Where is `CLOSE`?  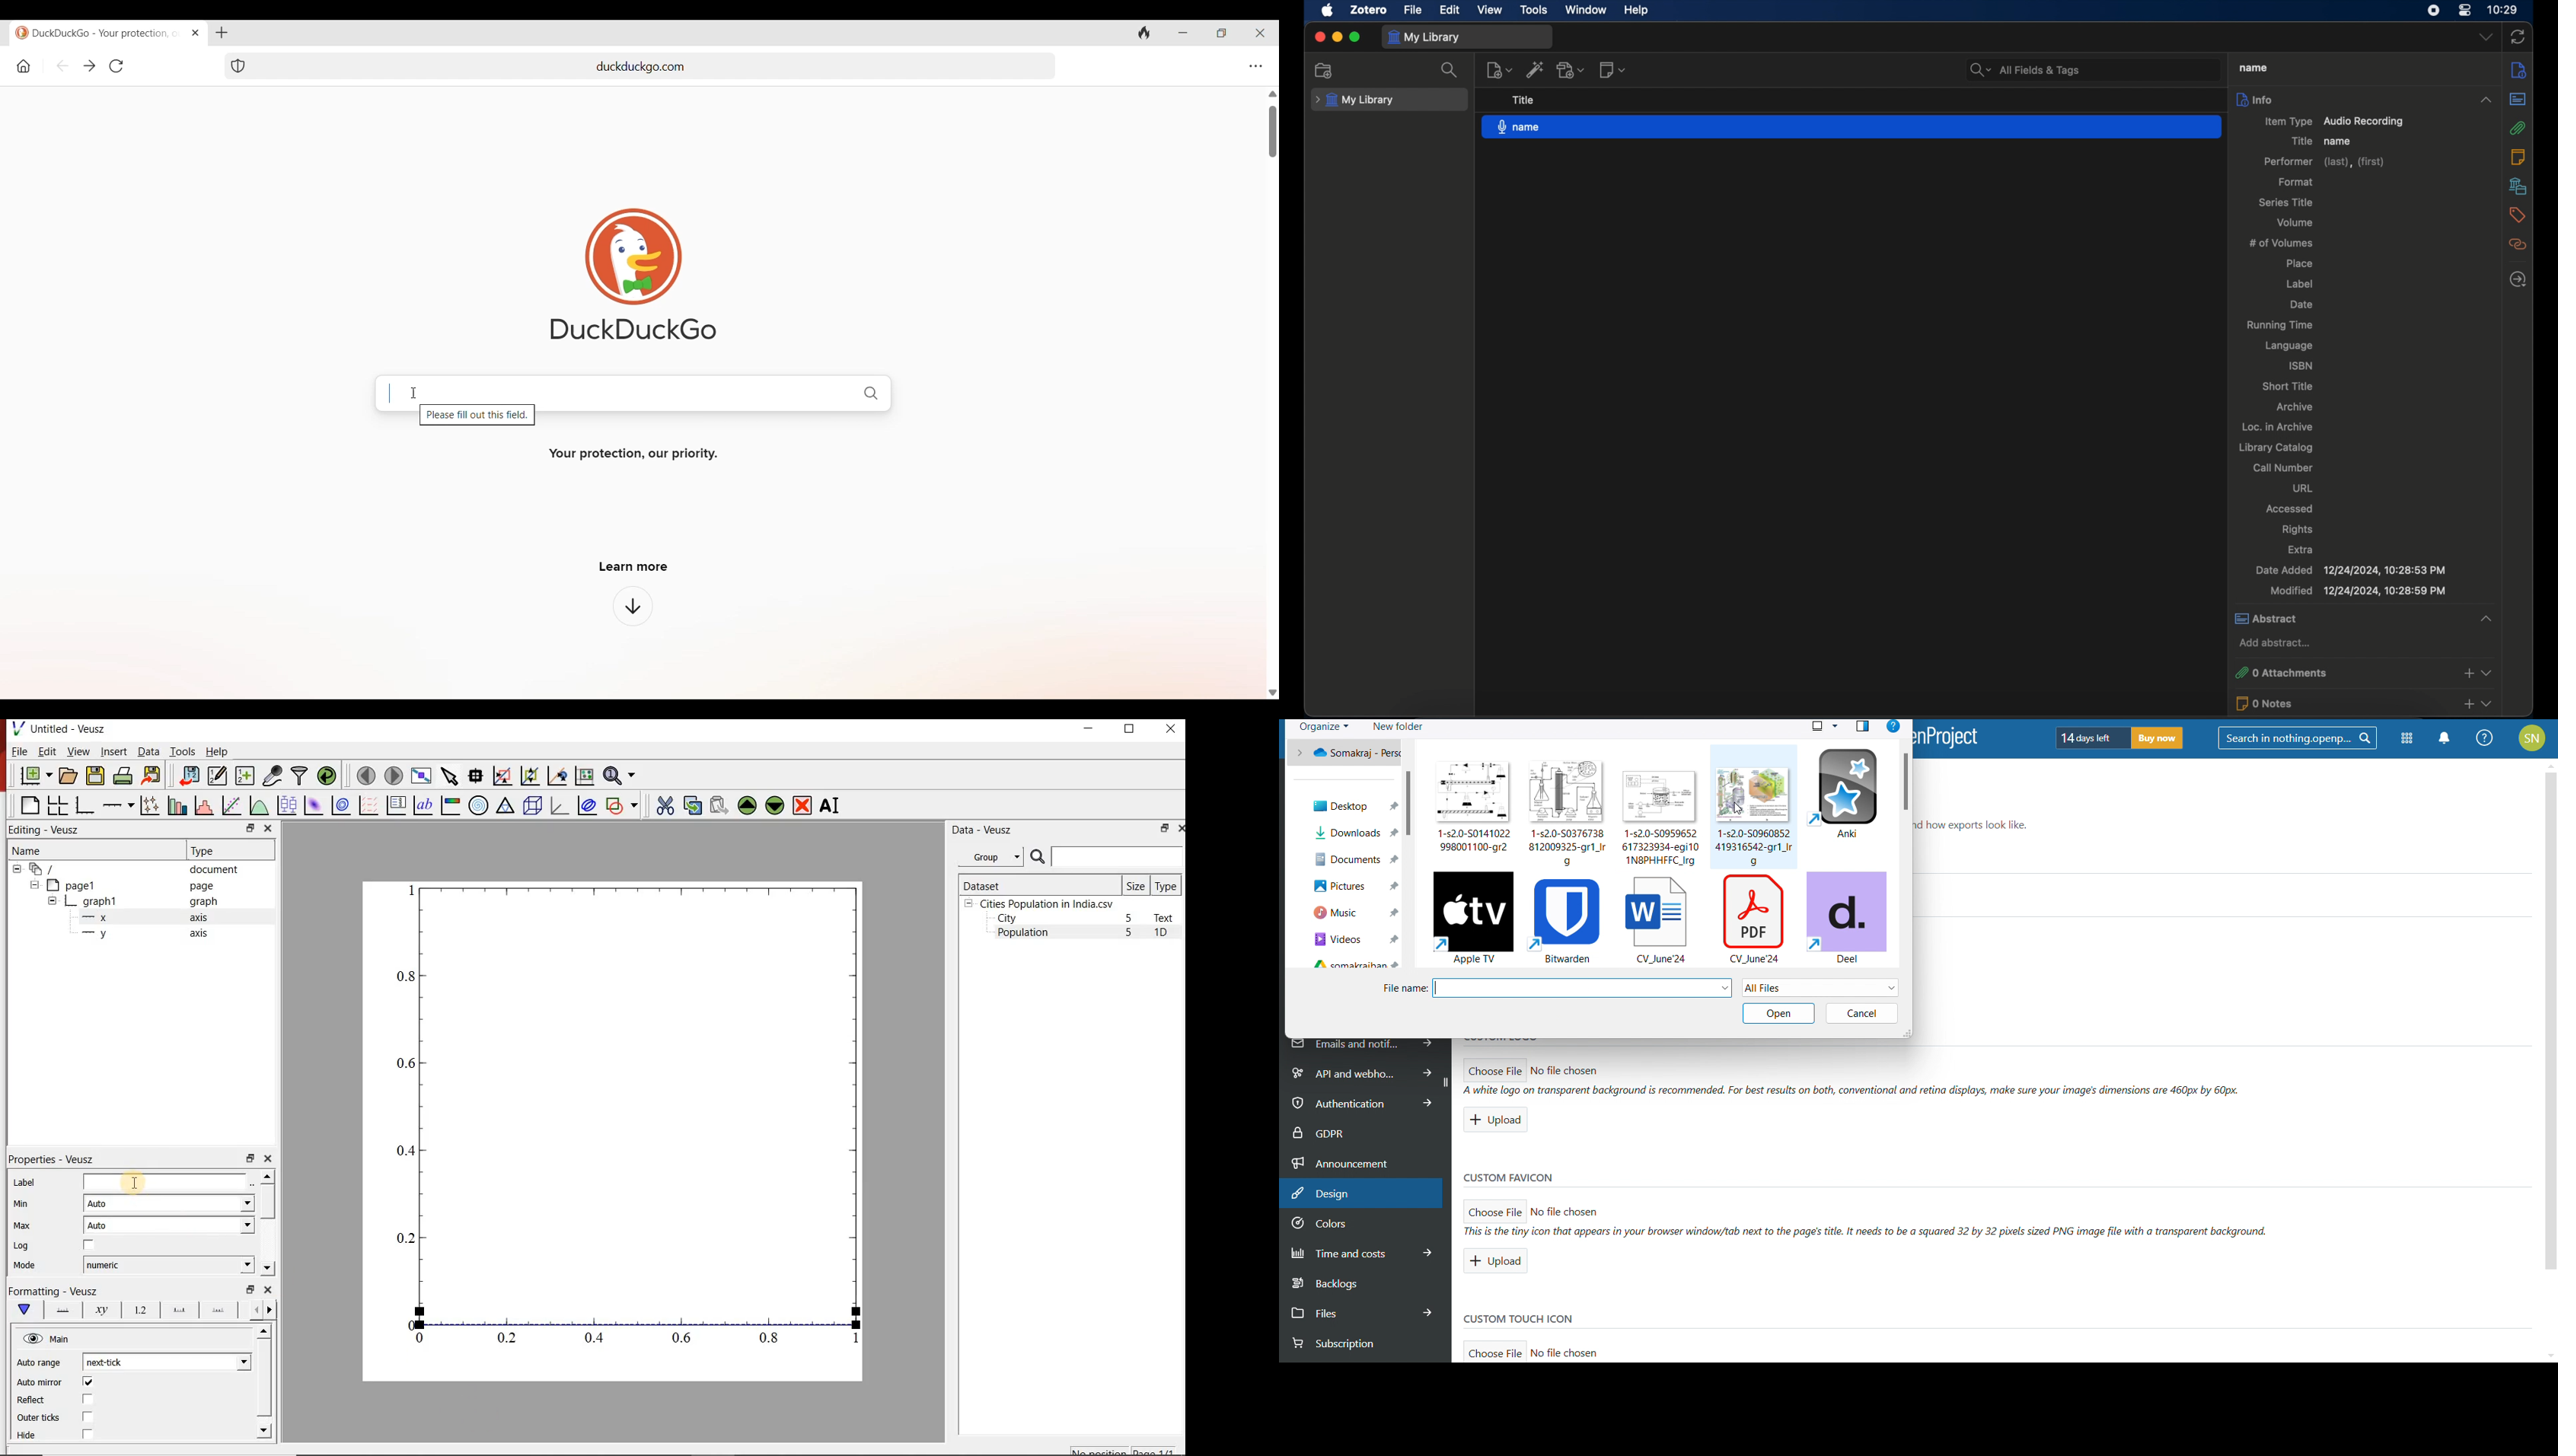 CLOSE is located at coordinates (1170, 731).